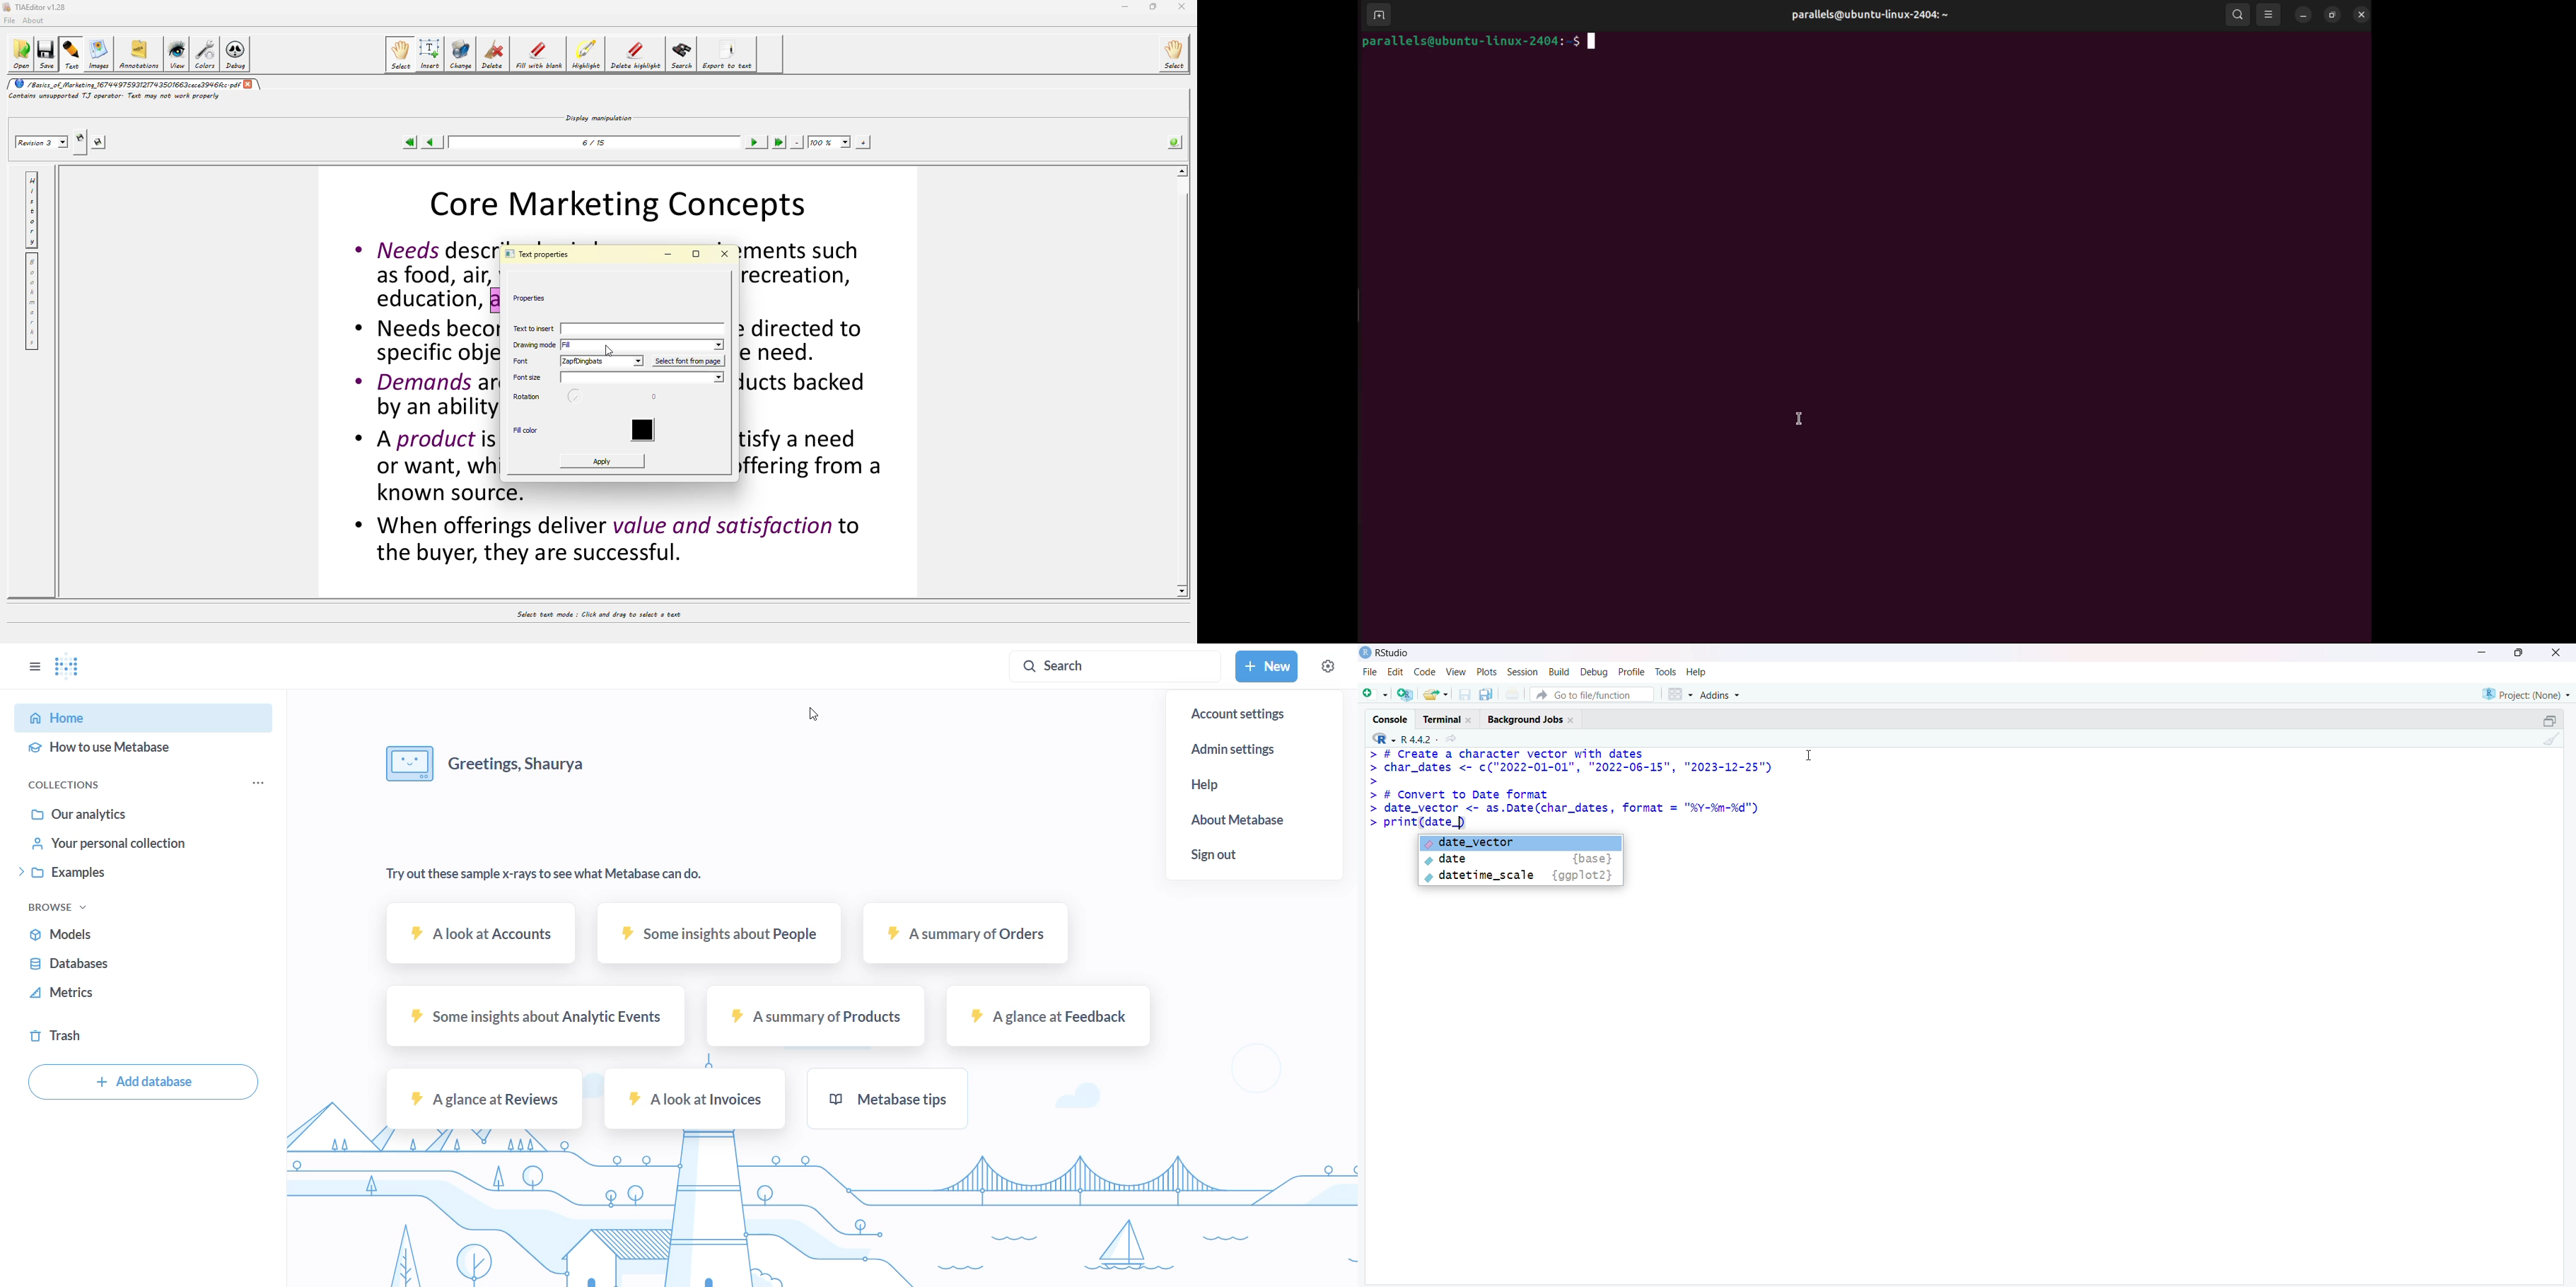  Describe the element at coordinates (480, 941) in the screenshot. I see `A look at Accounts sample` at that location.